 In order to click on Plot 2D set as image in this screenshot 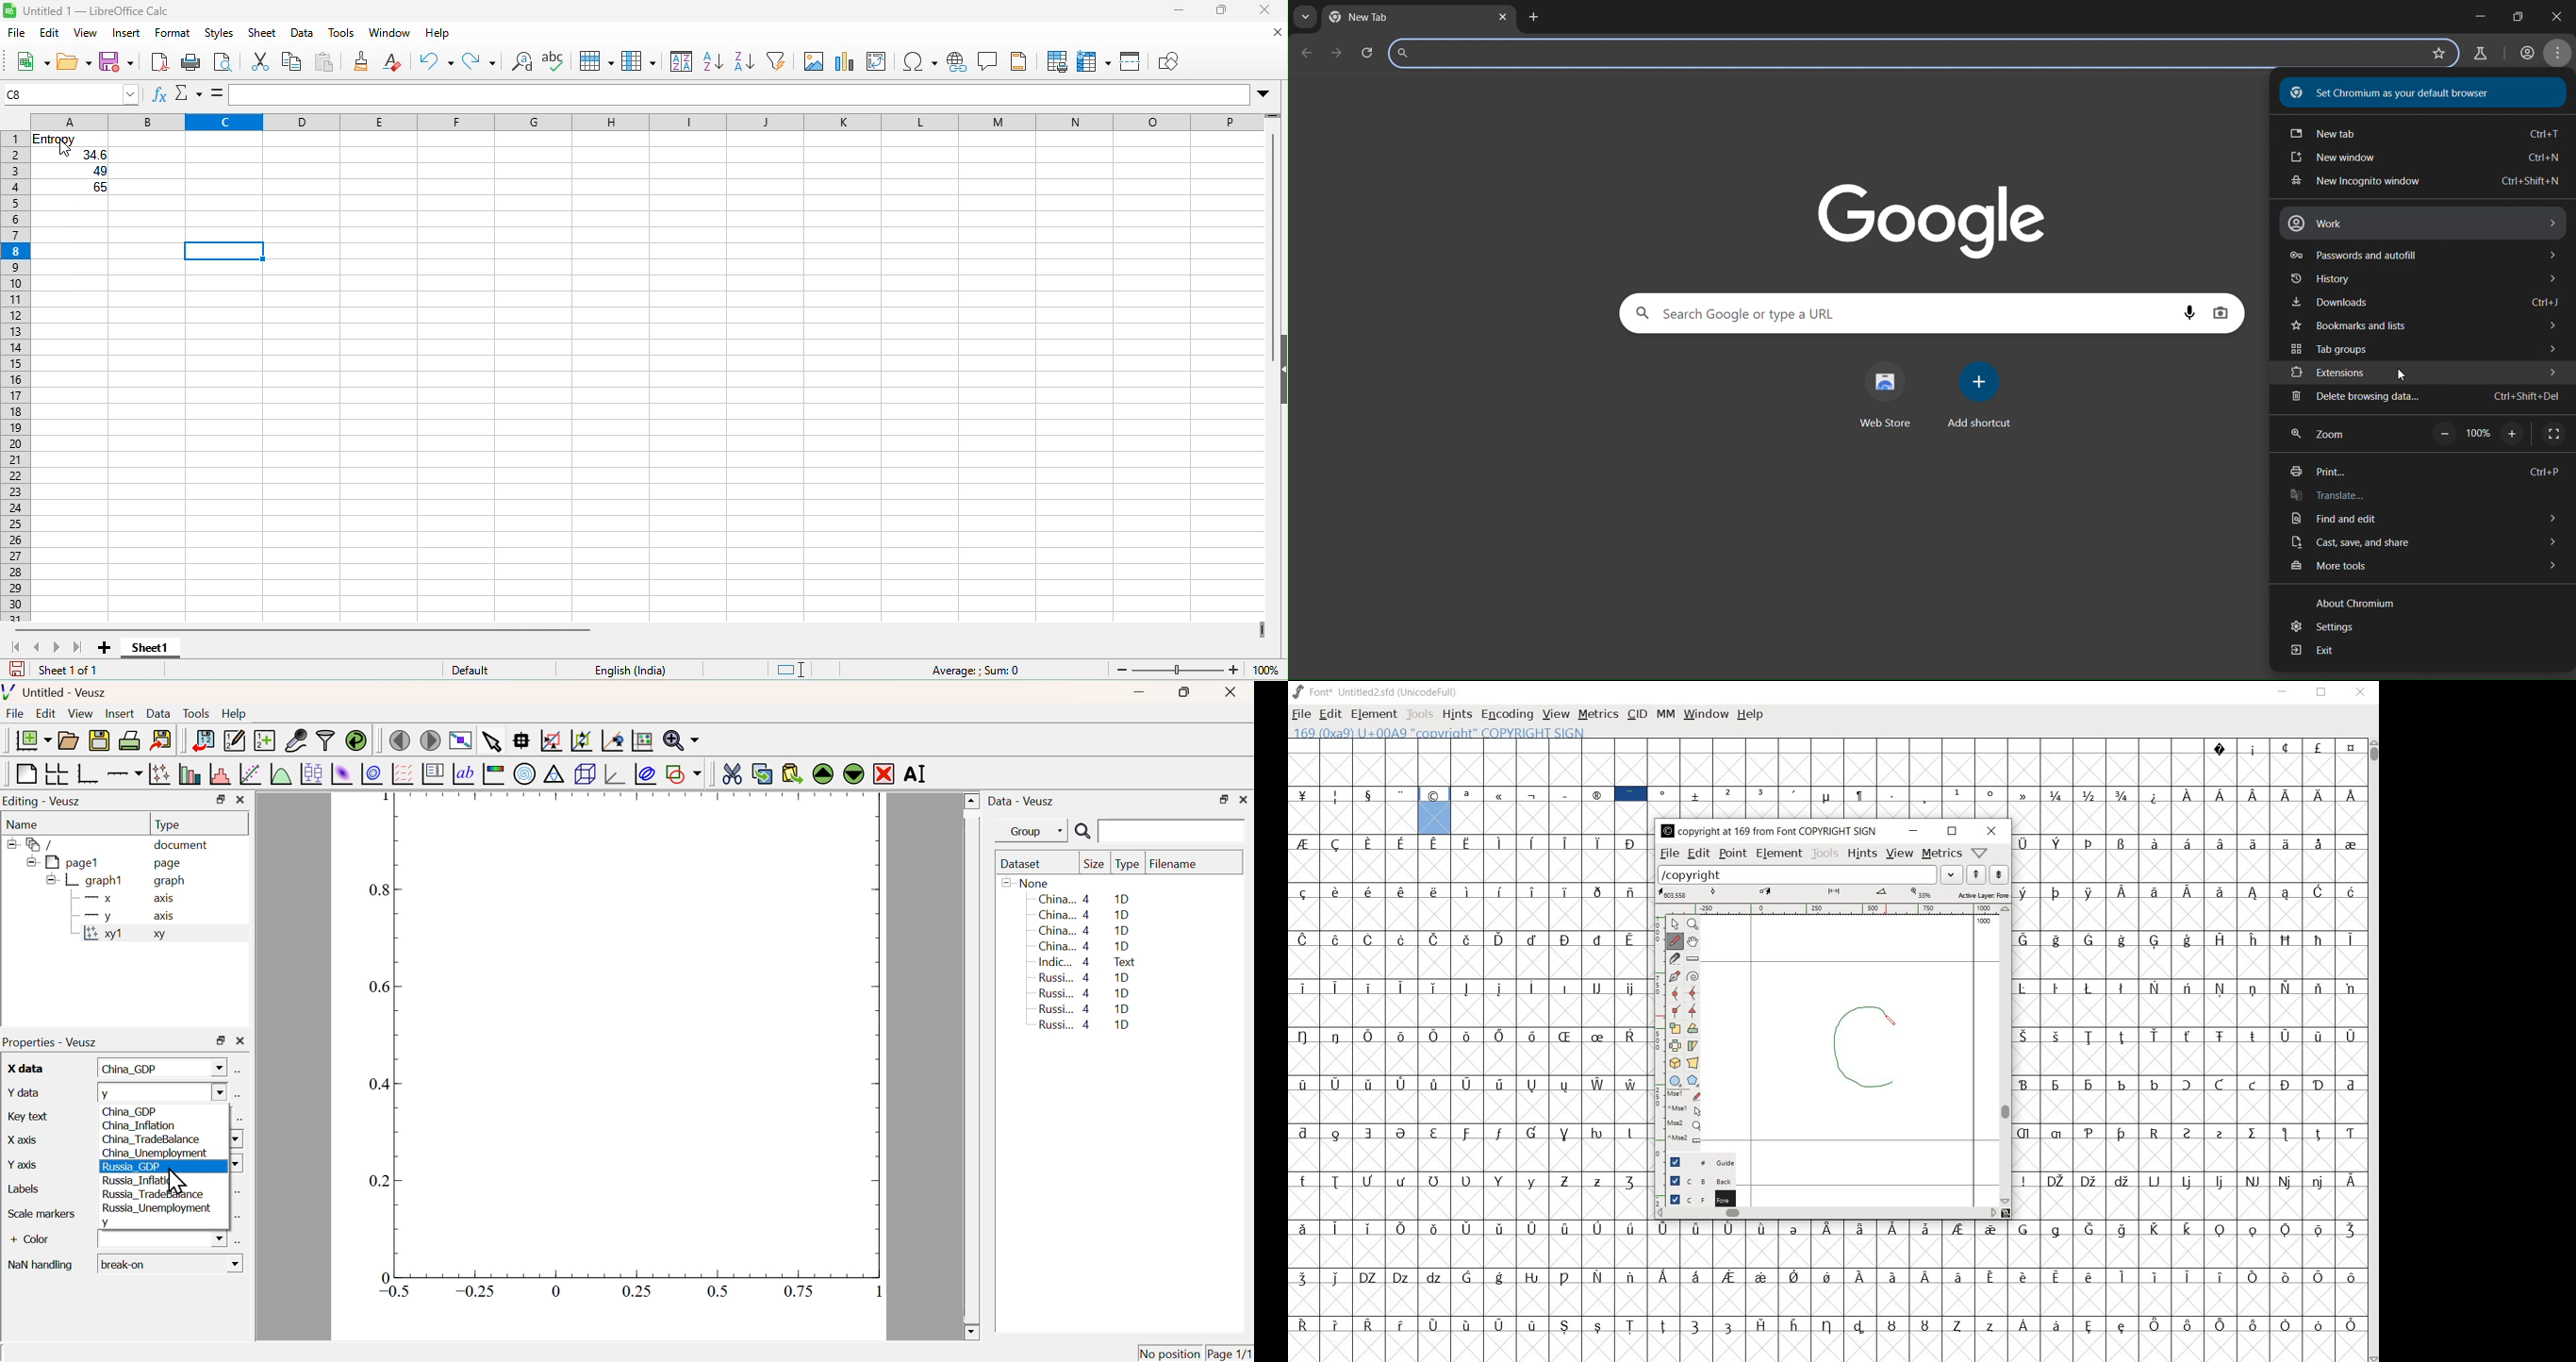, I will do `click(341, 774)`.